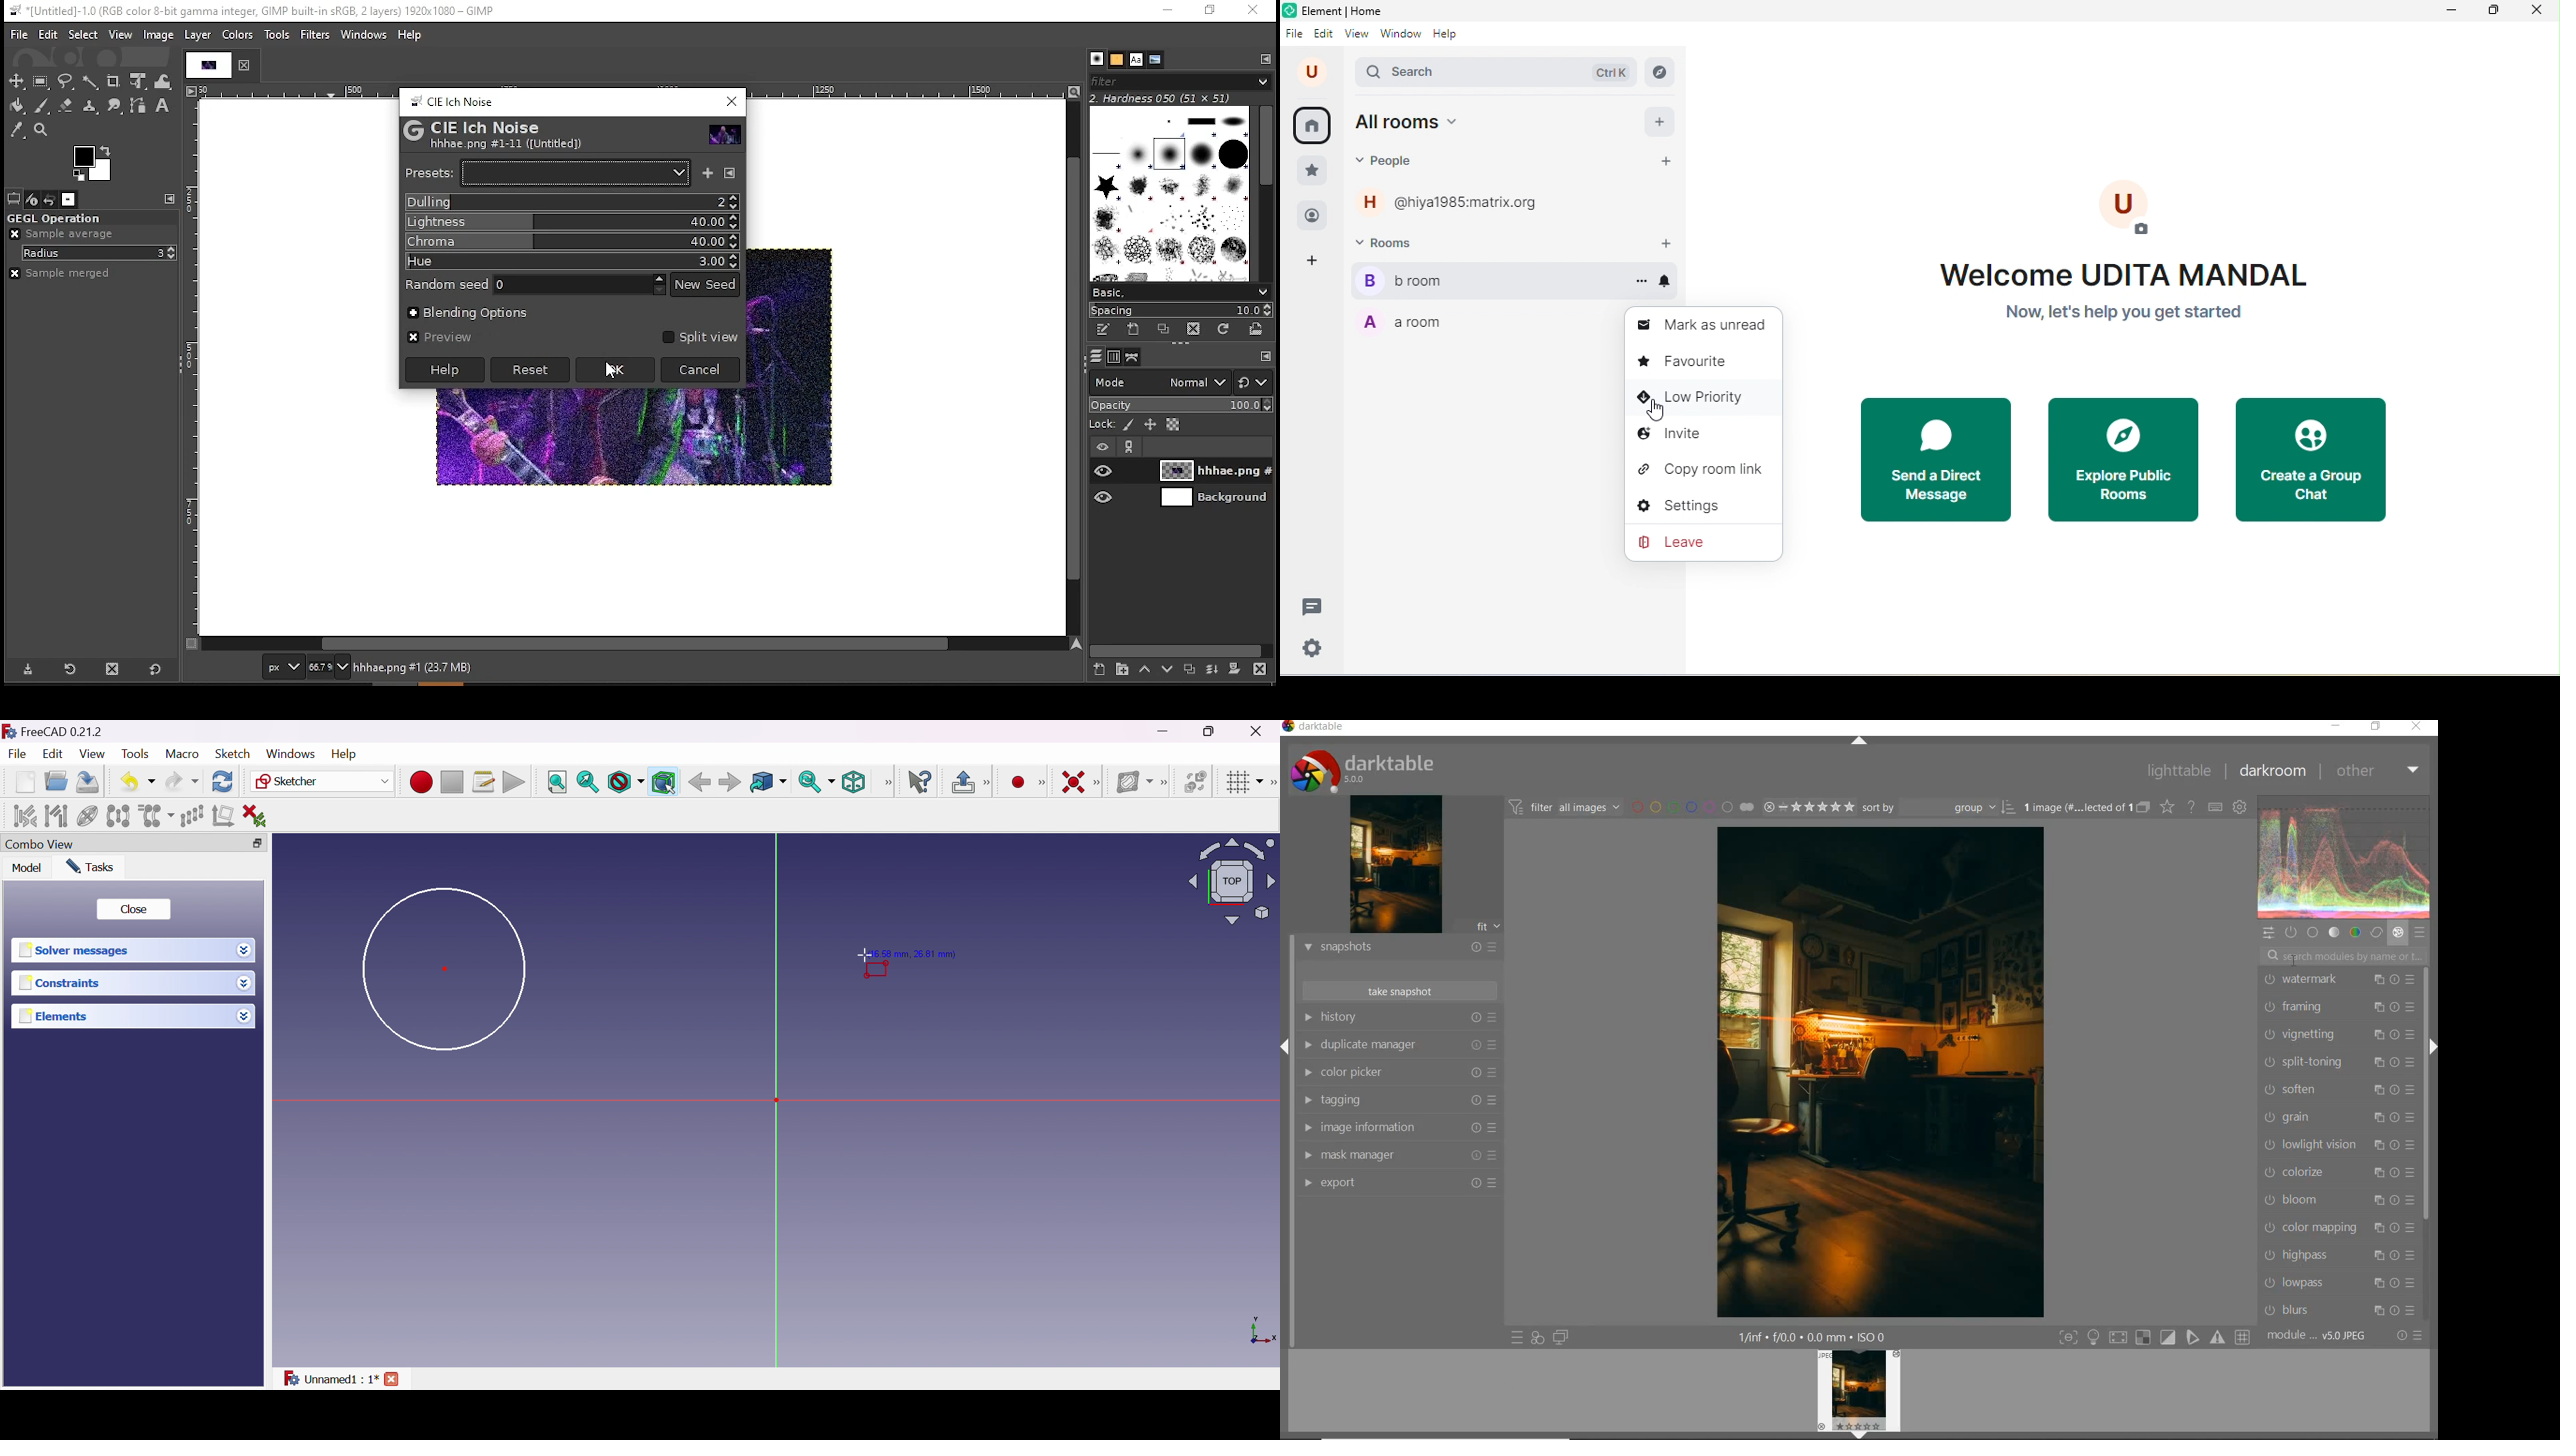 The height and width of the screenshot is (1456, 2576). Describe the element at coordinates (889, 782) in the screenshot. I see `View` at that location.